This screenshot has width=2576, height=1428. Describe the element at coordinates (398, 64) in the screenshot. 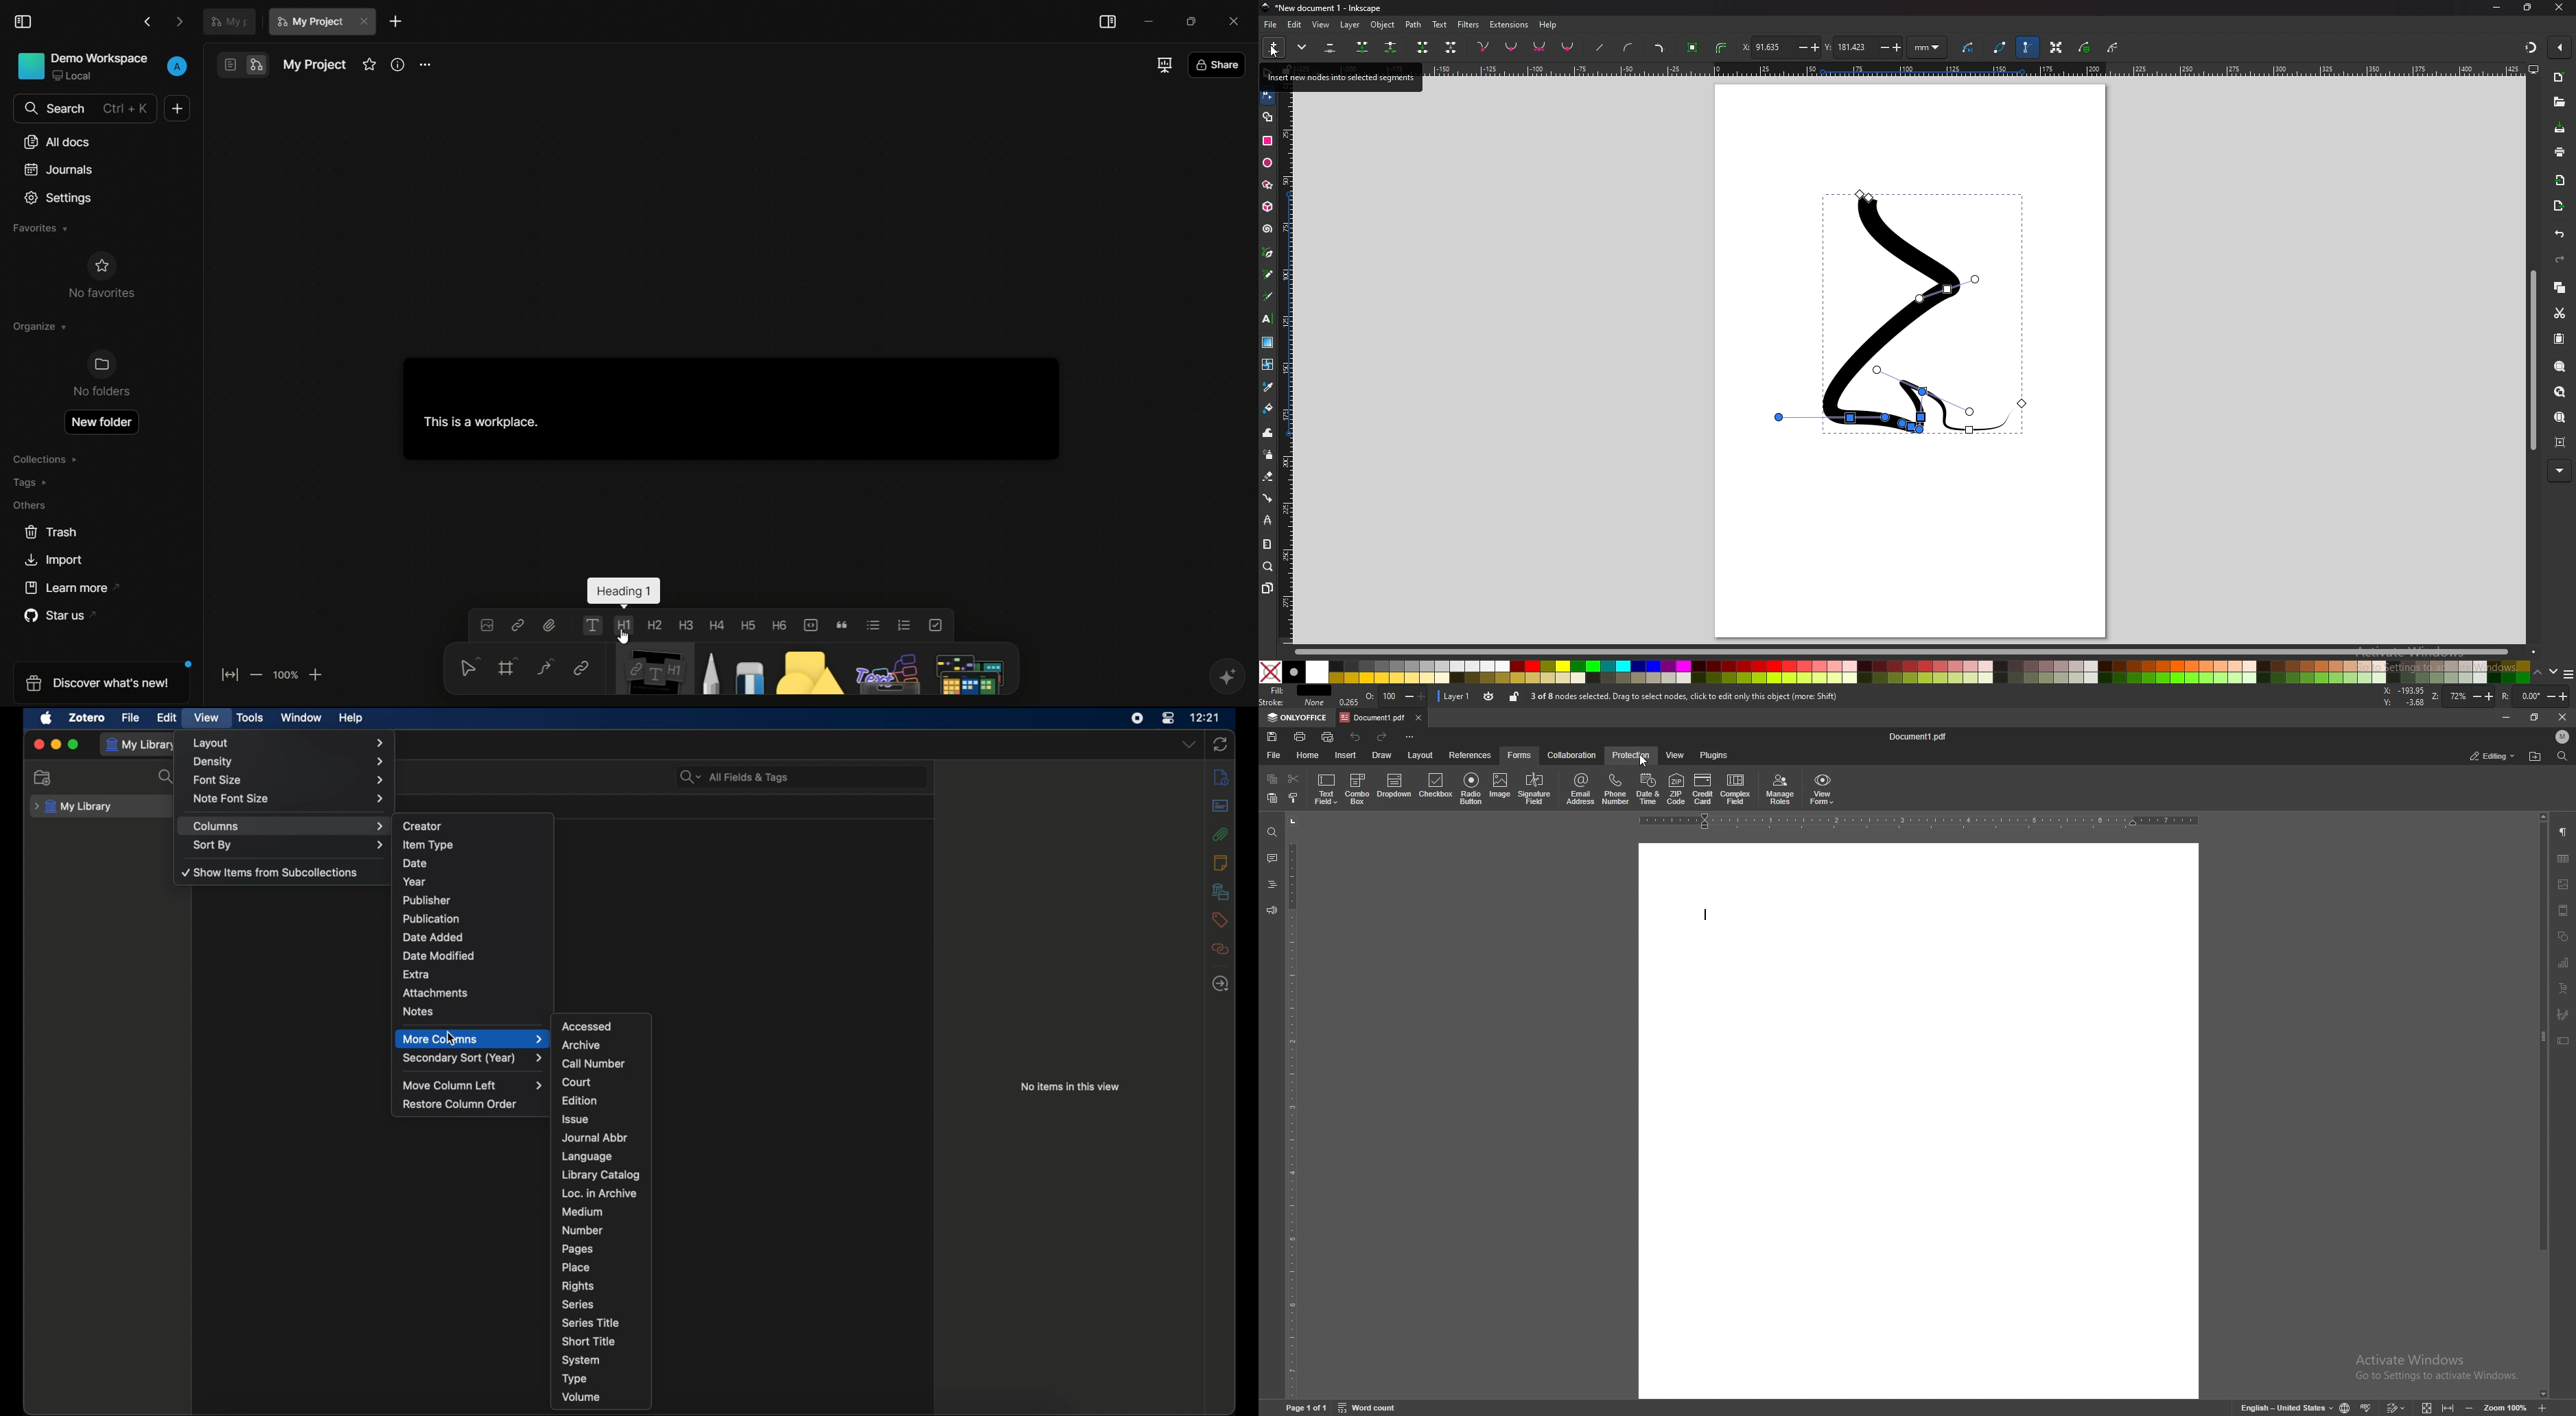

I see `info` at that location.